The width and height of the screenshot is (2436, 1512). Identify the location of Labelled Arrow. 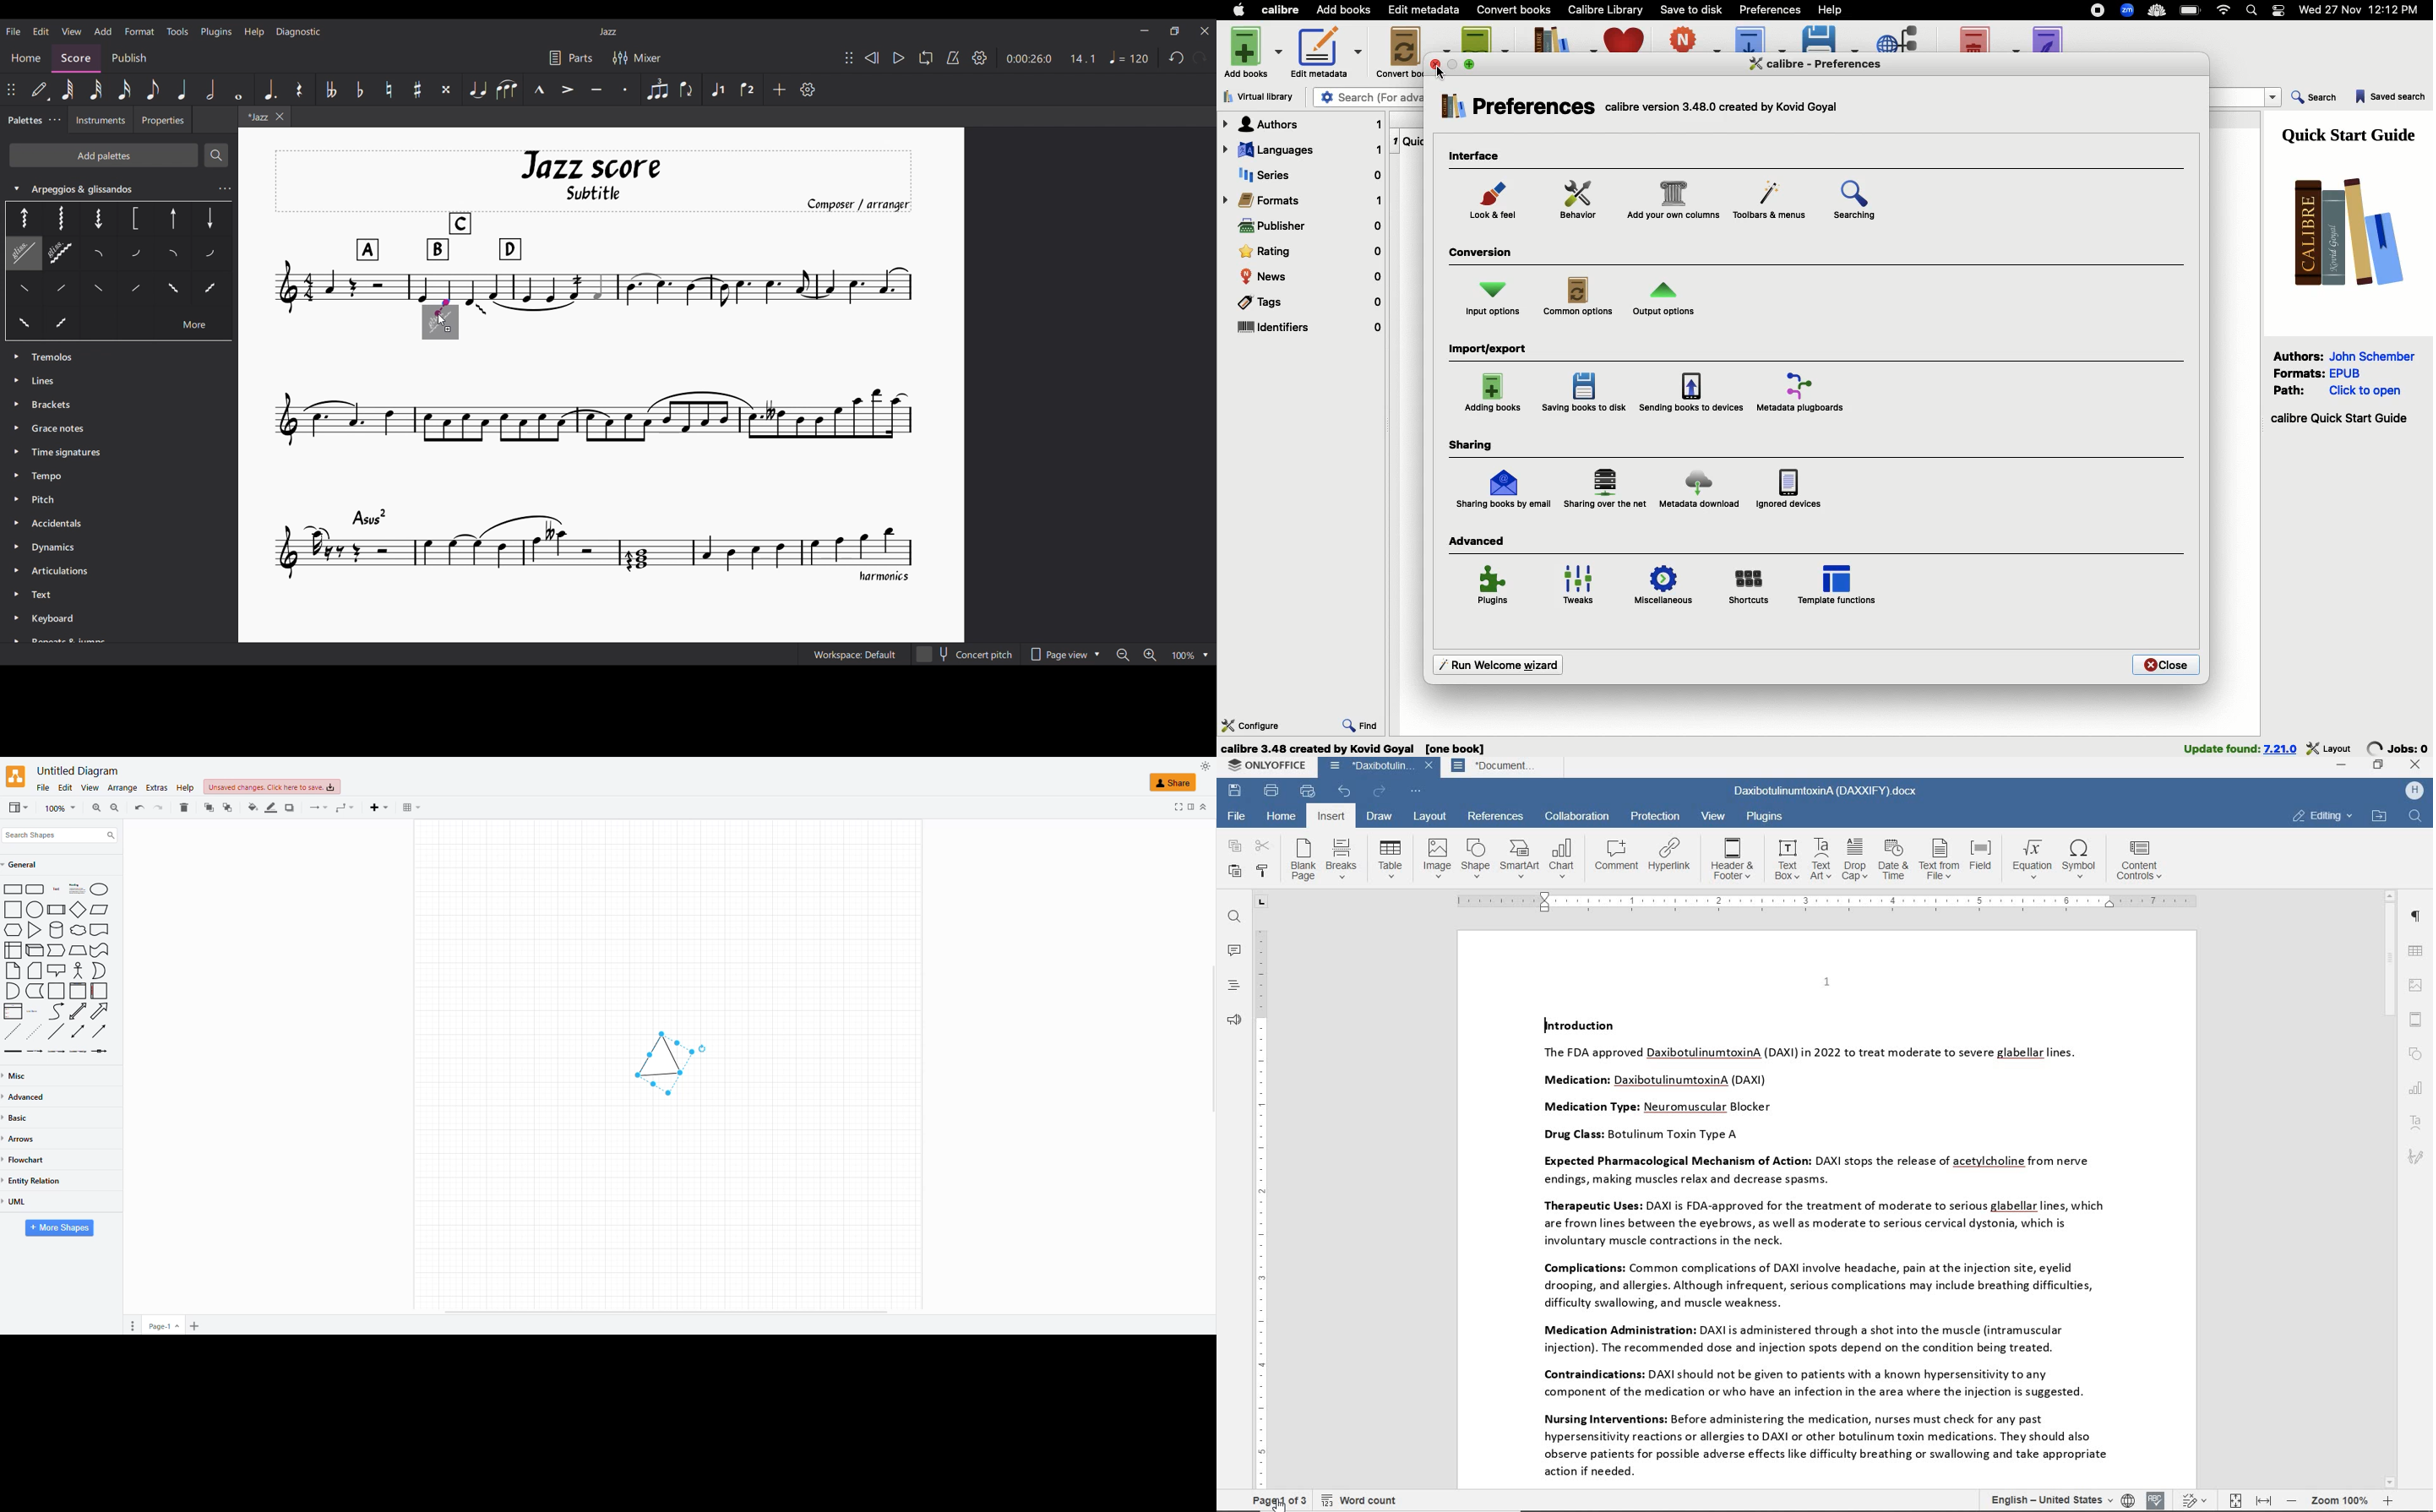
(78, 1052).